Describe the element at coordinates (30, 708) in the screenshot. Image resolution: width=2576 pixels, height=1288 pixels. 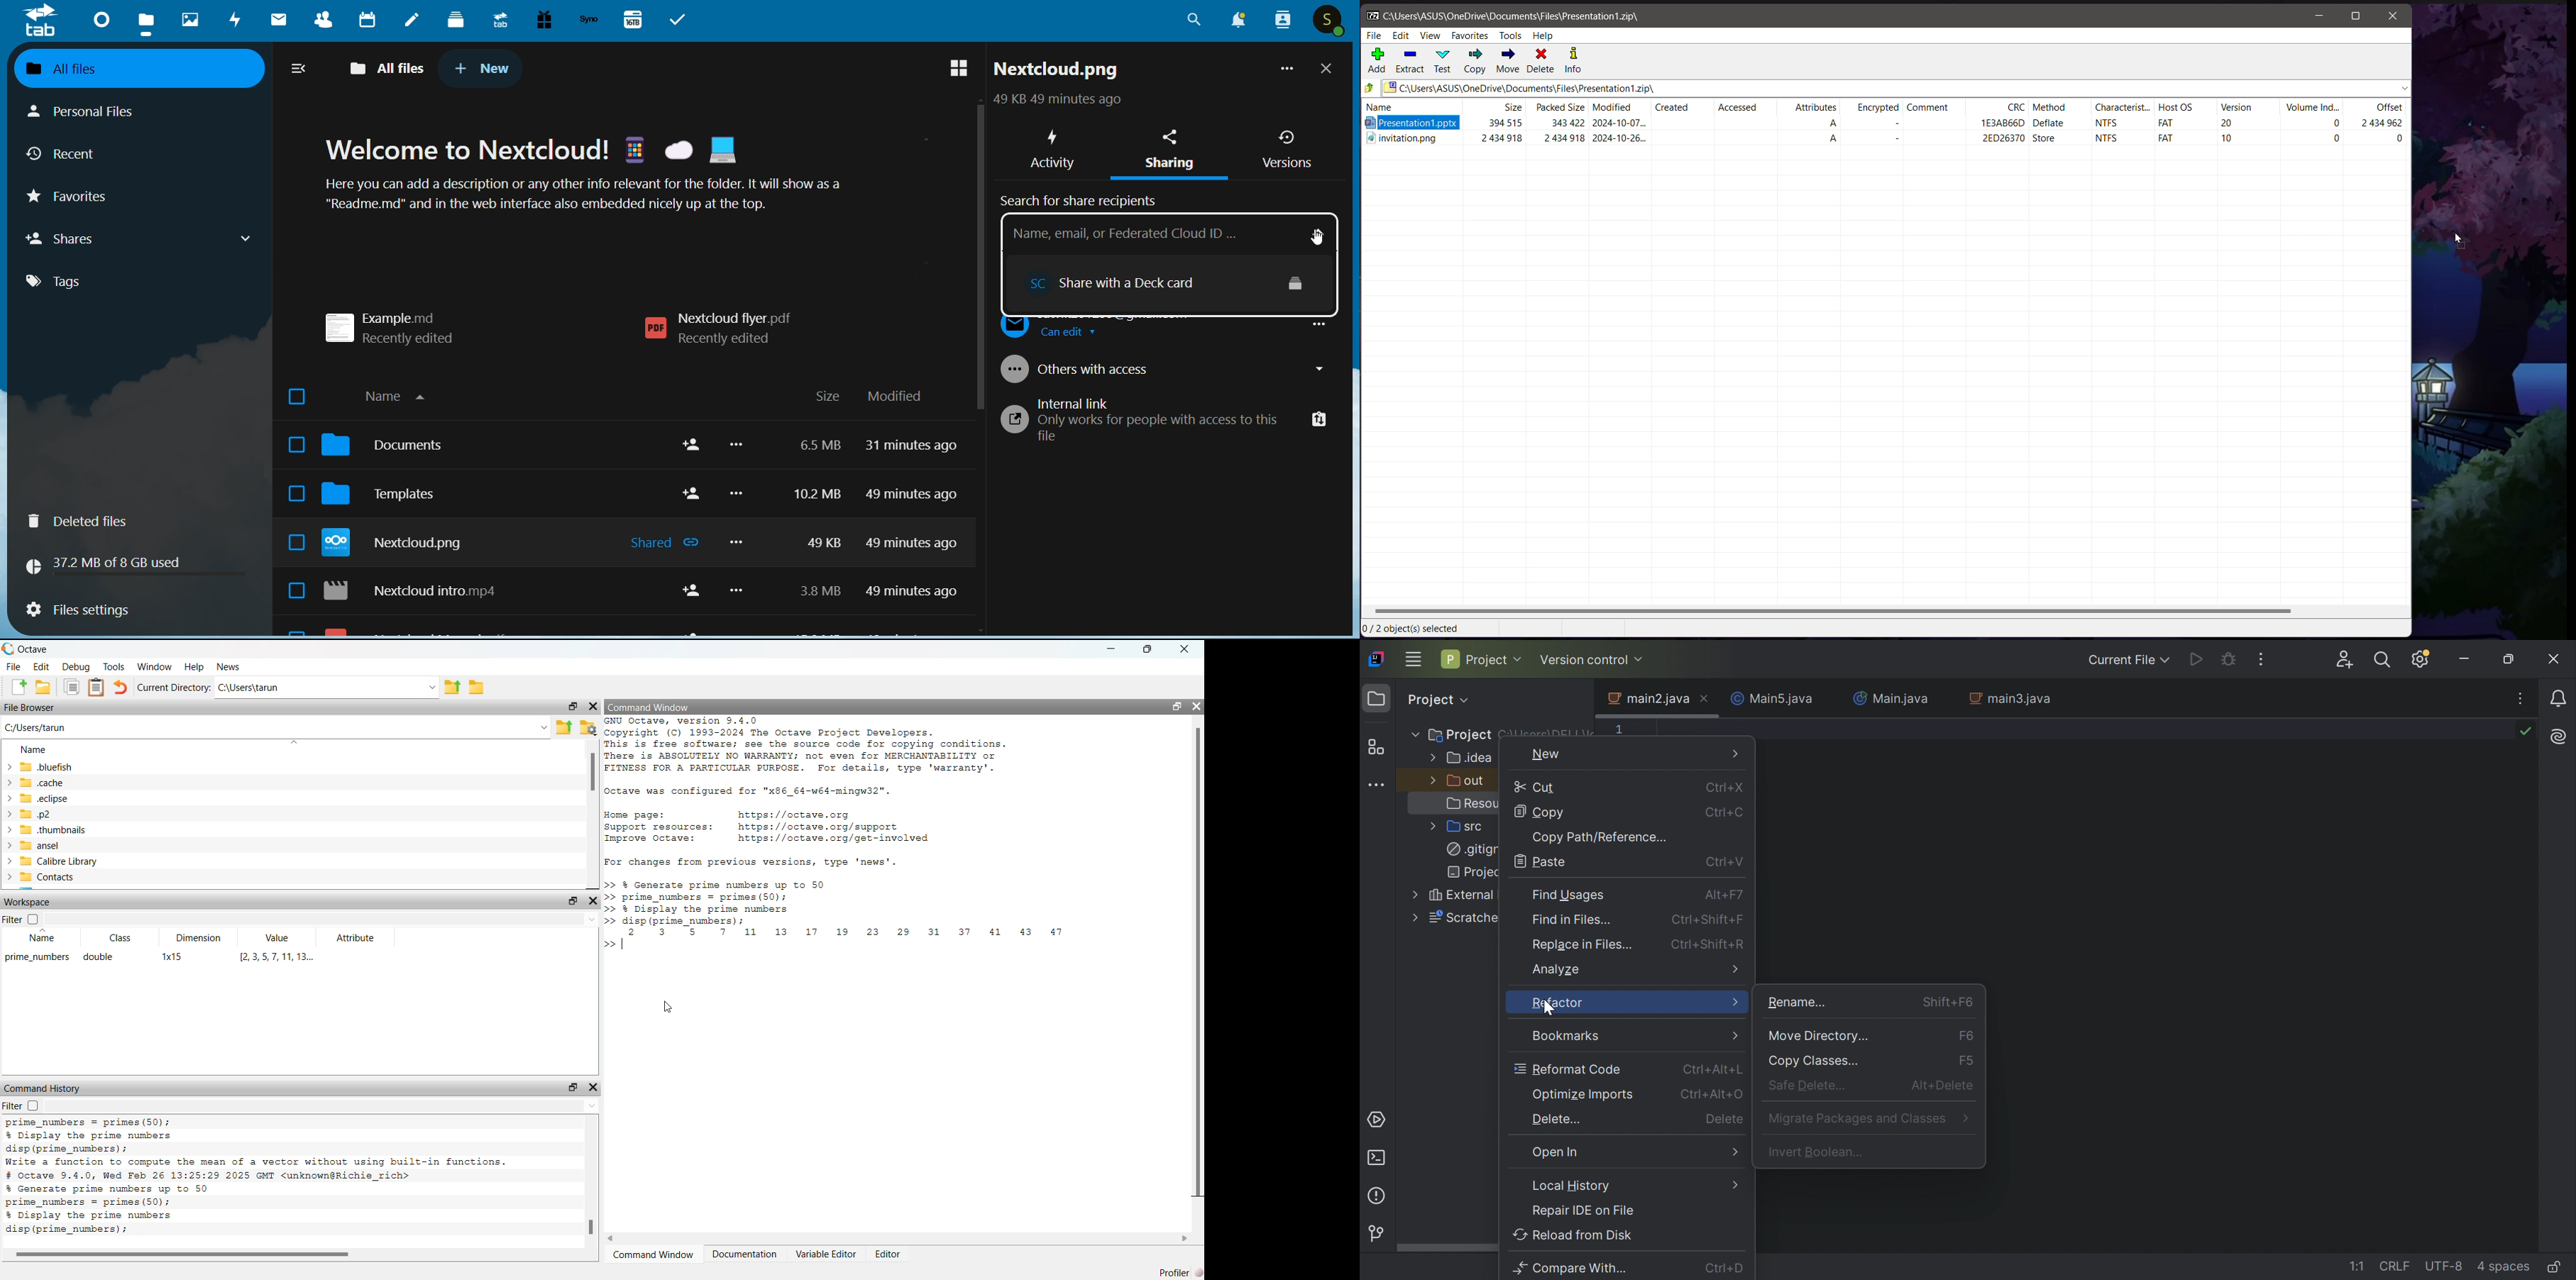
I see `File Browser` at that location.